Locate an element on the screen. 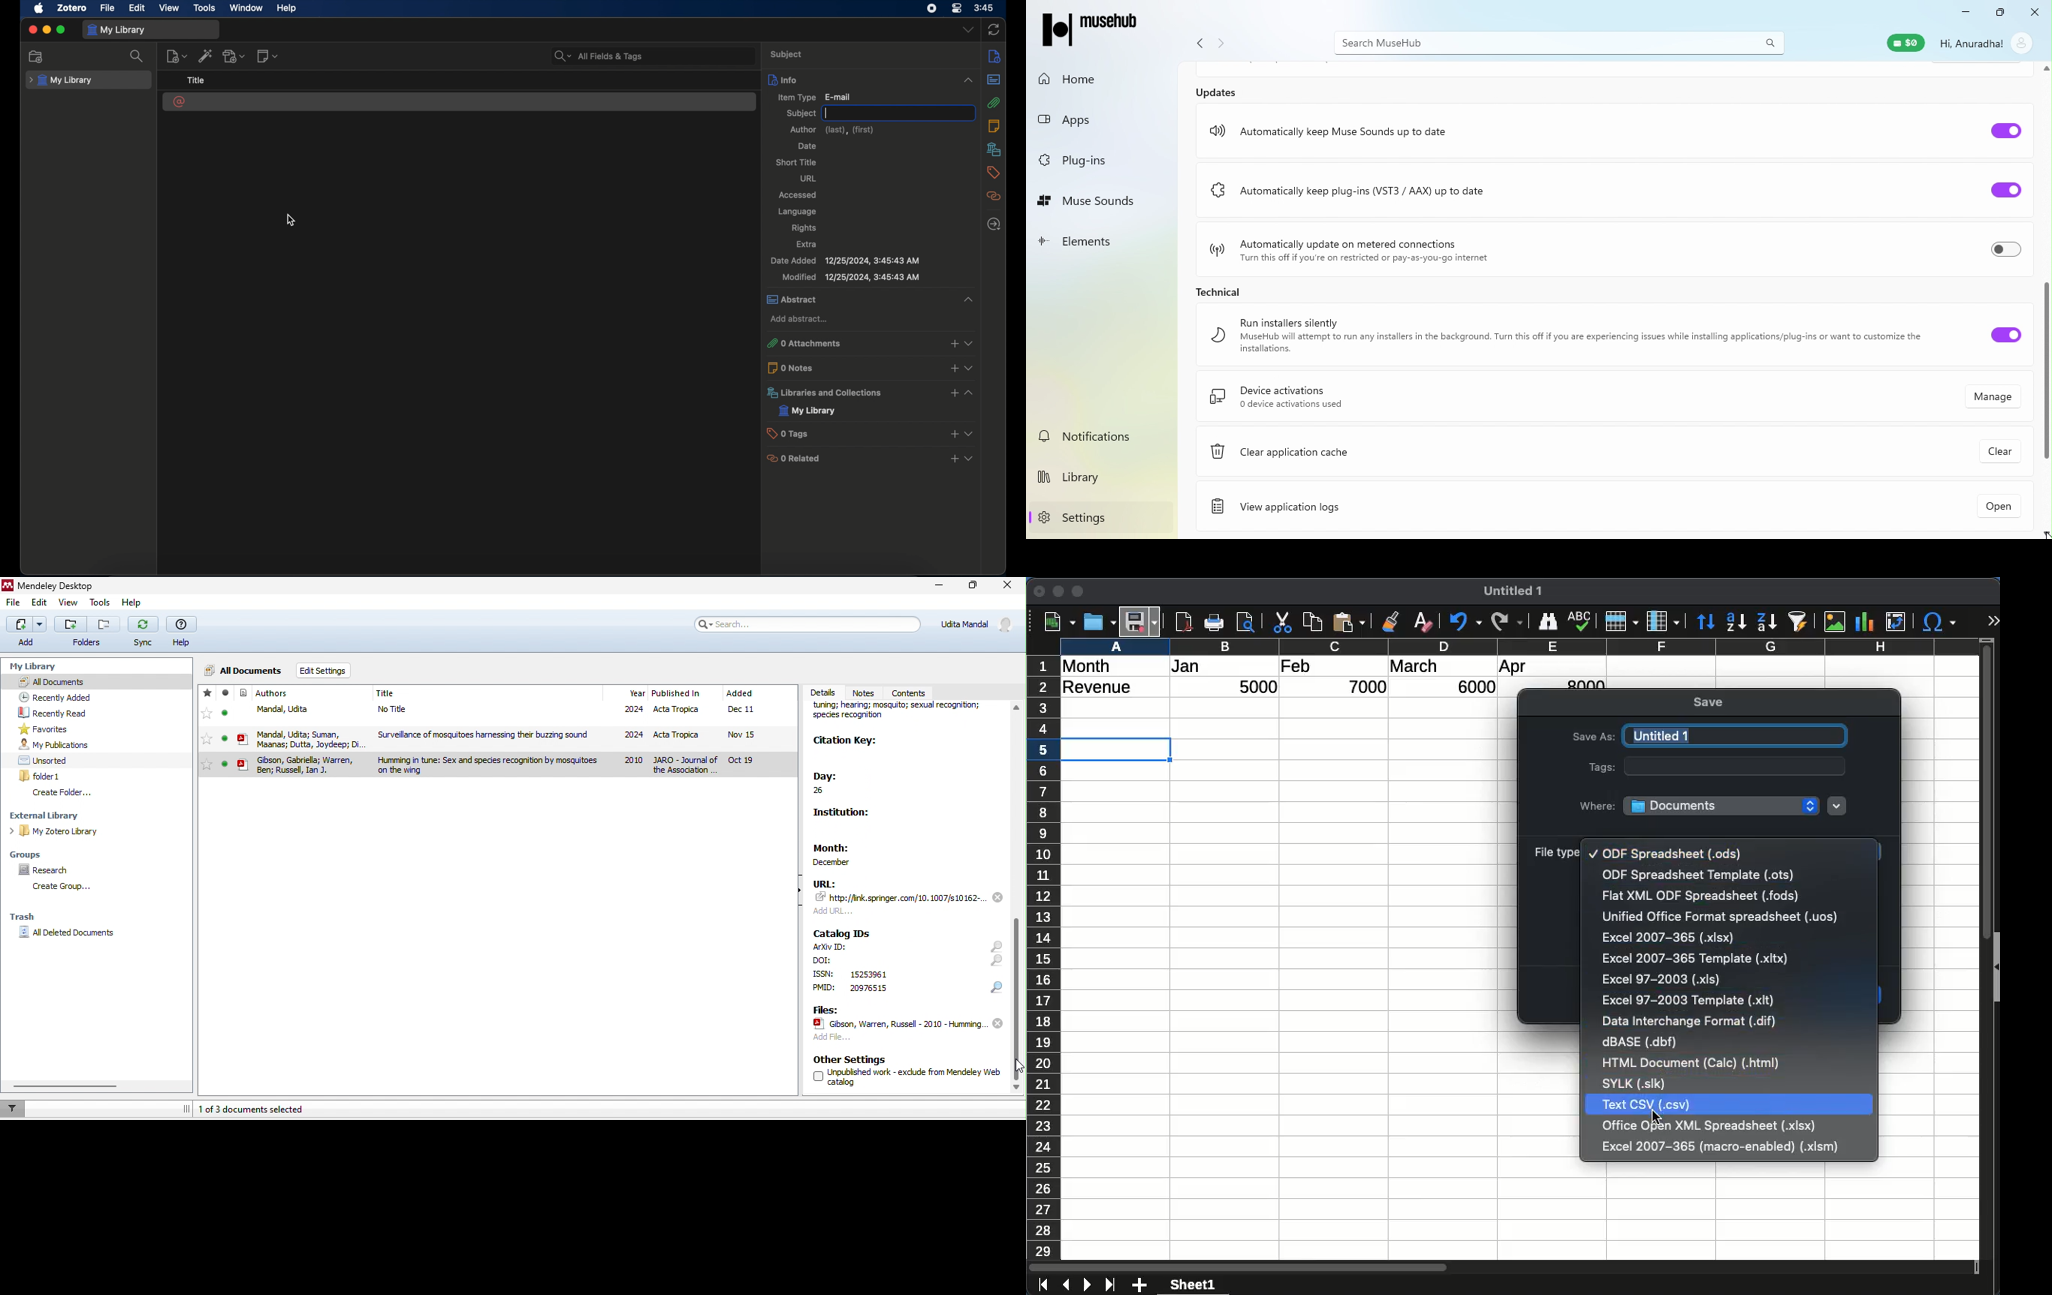 The width and height of the screenshot is (2072, 1316). published in is located at coordinates (676, 694).